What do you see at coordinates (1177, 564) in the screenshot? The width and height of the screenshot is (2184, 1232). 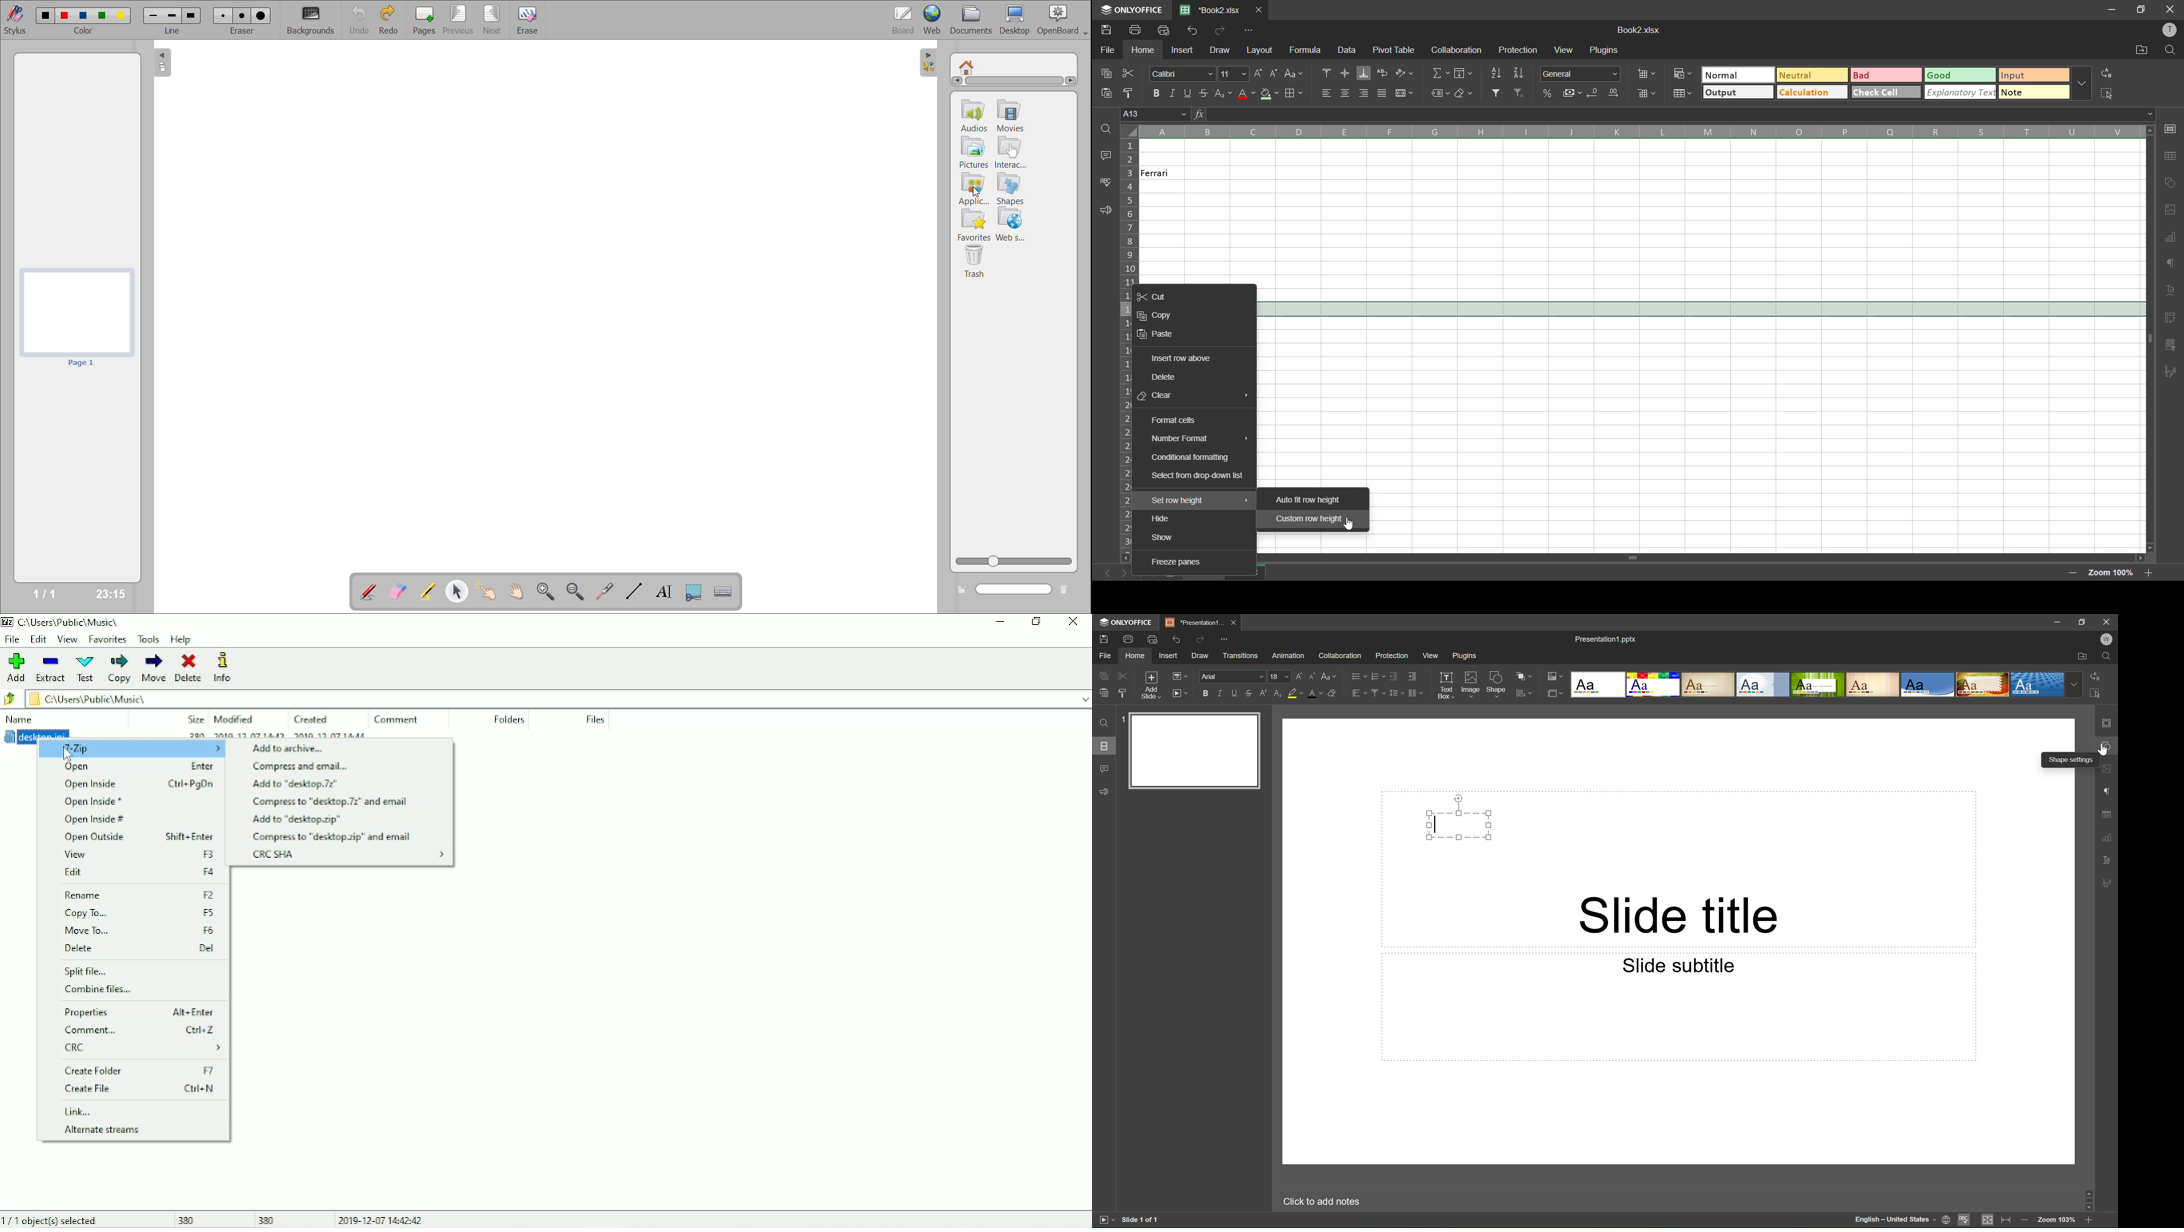 I see `freeze panes` at bounding box center [1177, 564].